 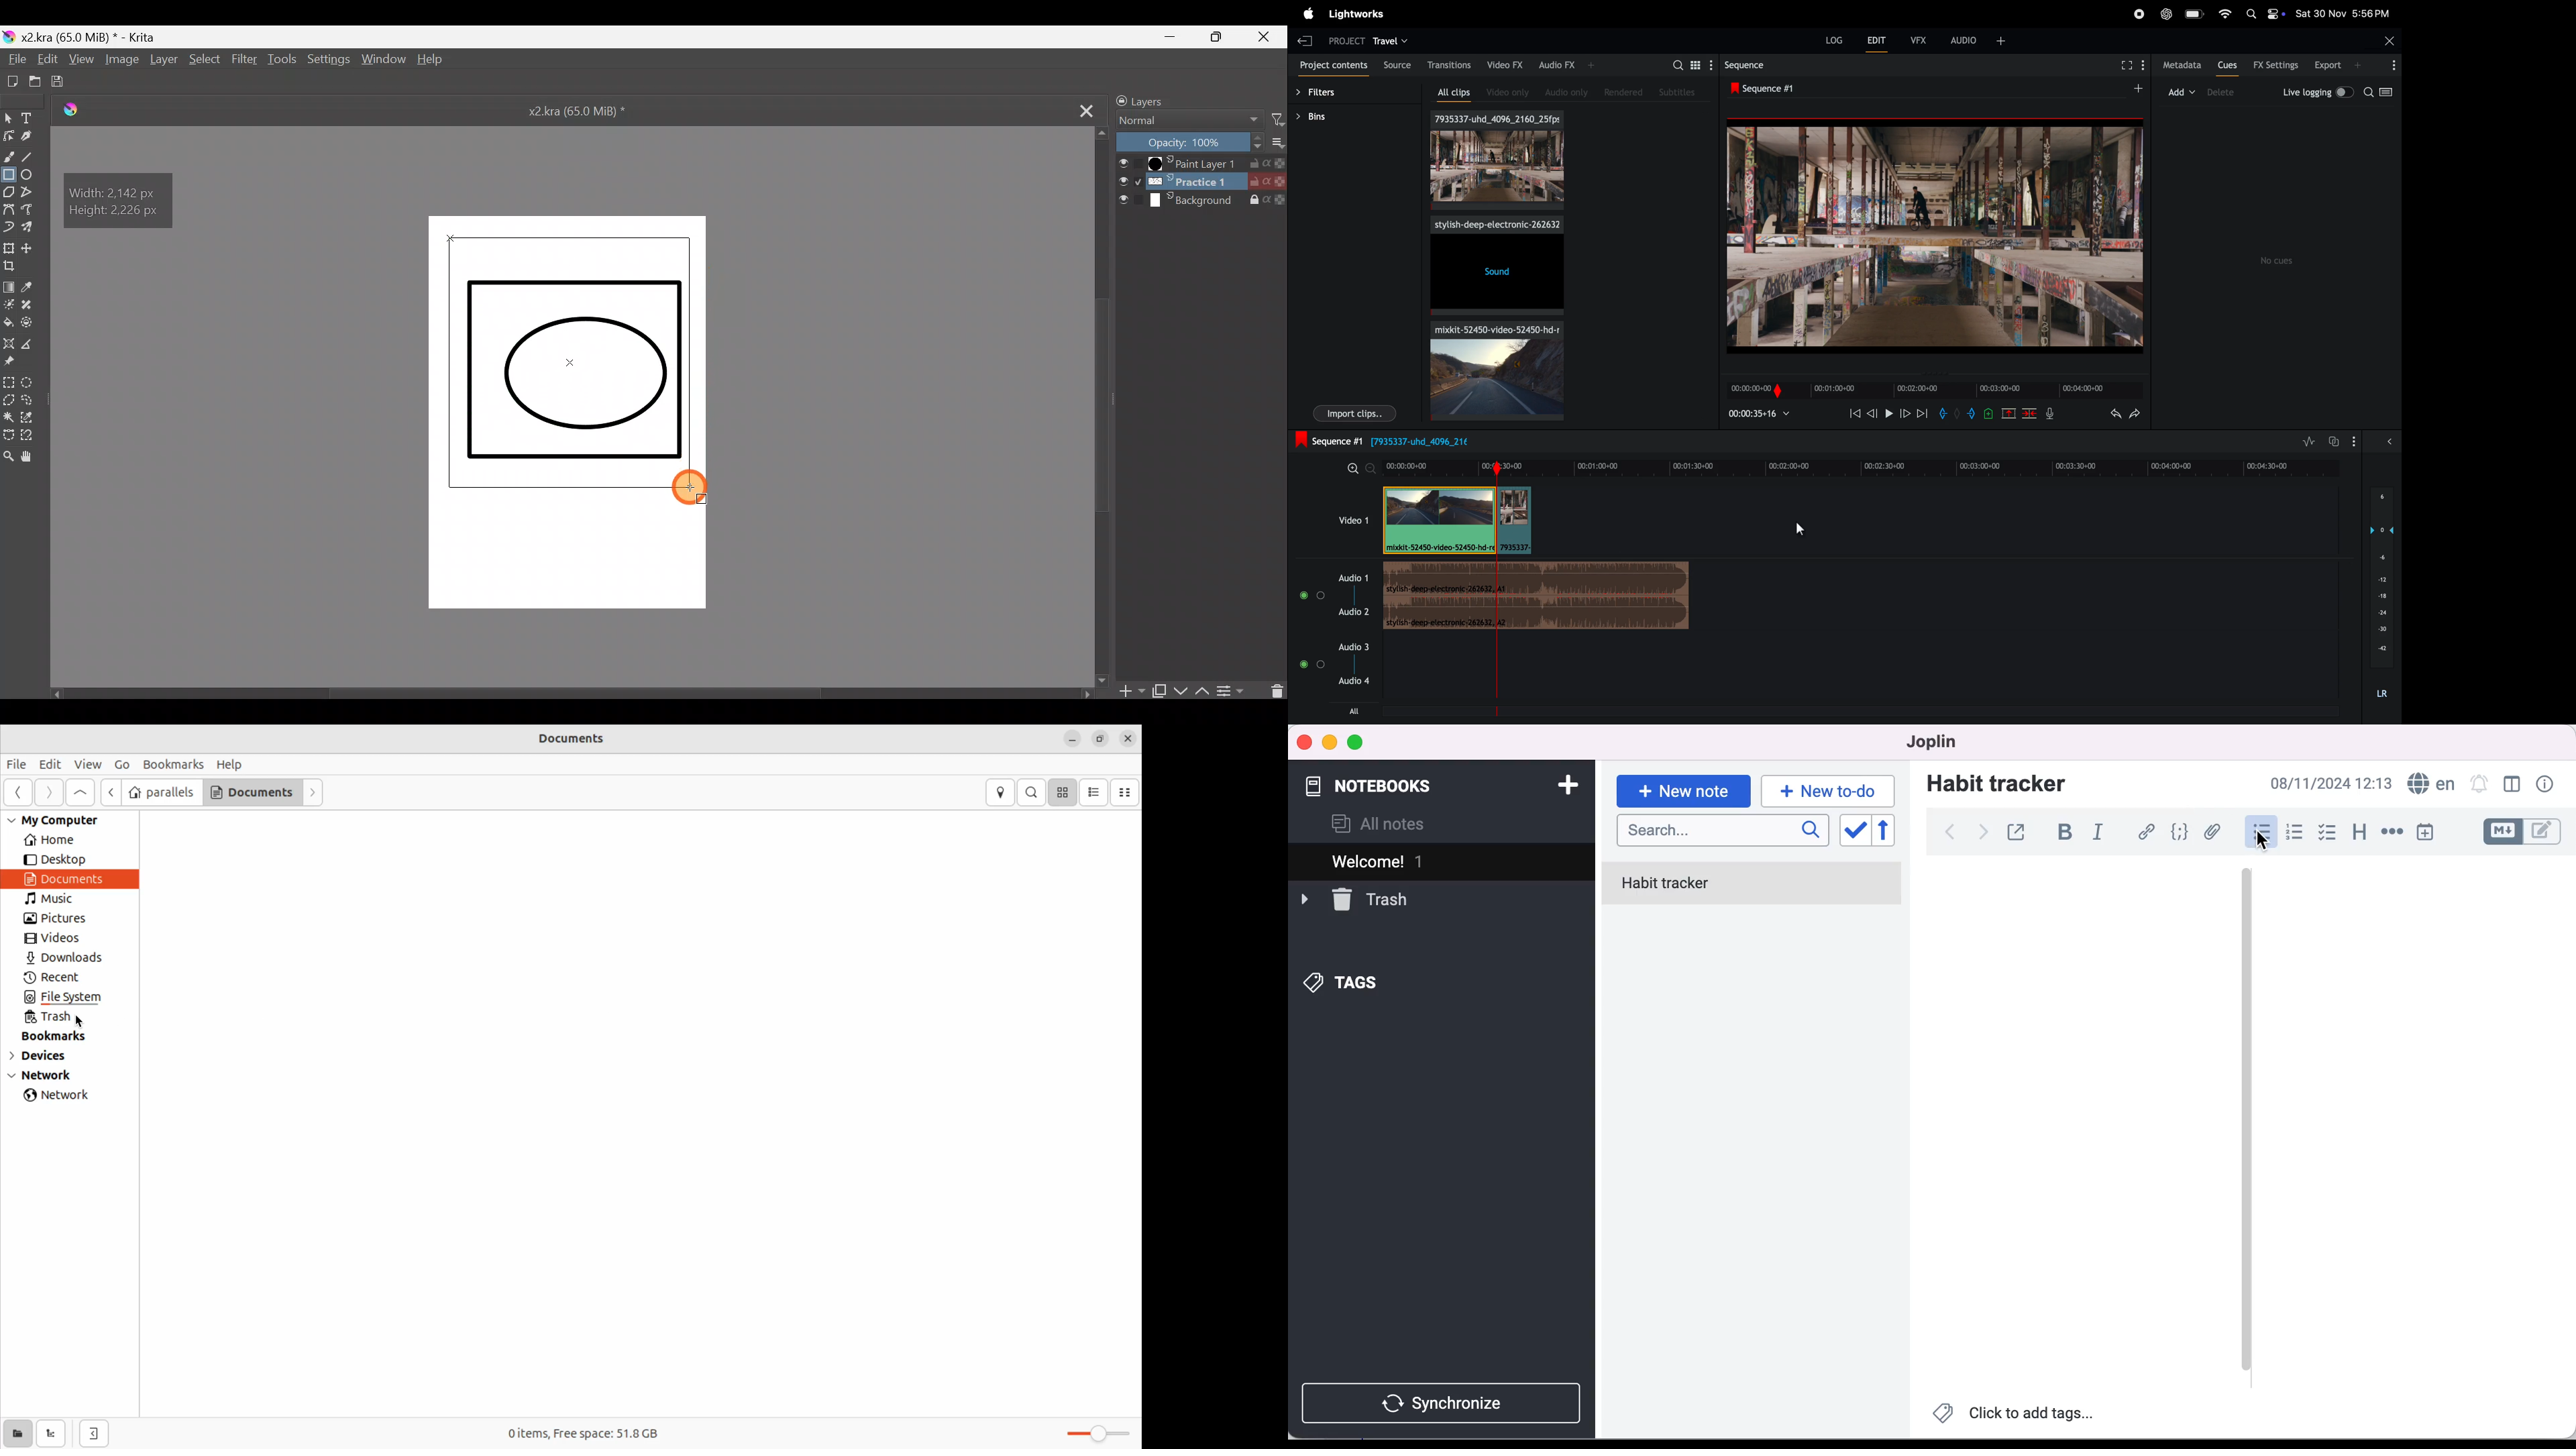 What do you see at coordinates (1496, 266) in the screenshot?
I see `sound effects` at bounding box center [1496, 266].